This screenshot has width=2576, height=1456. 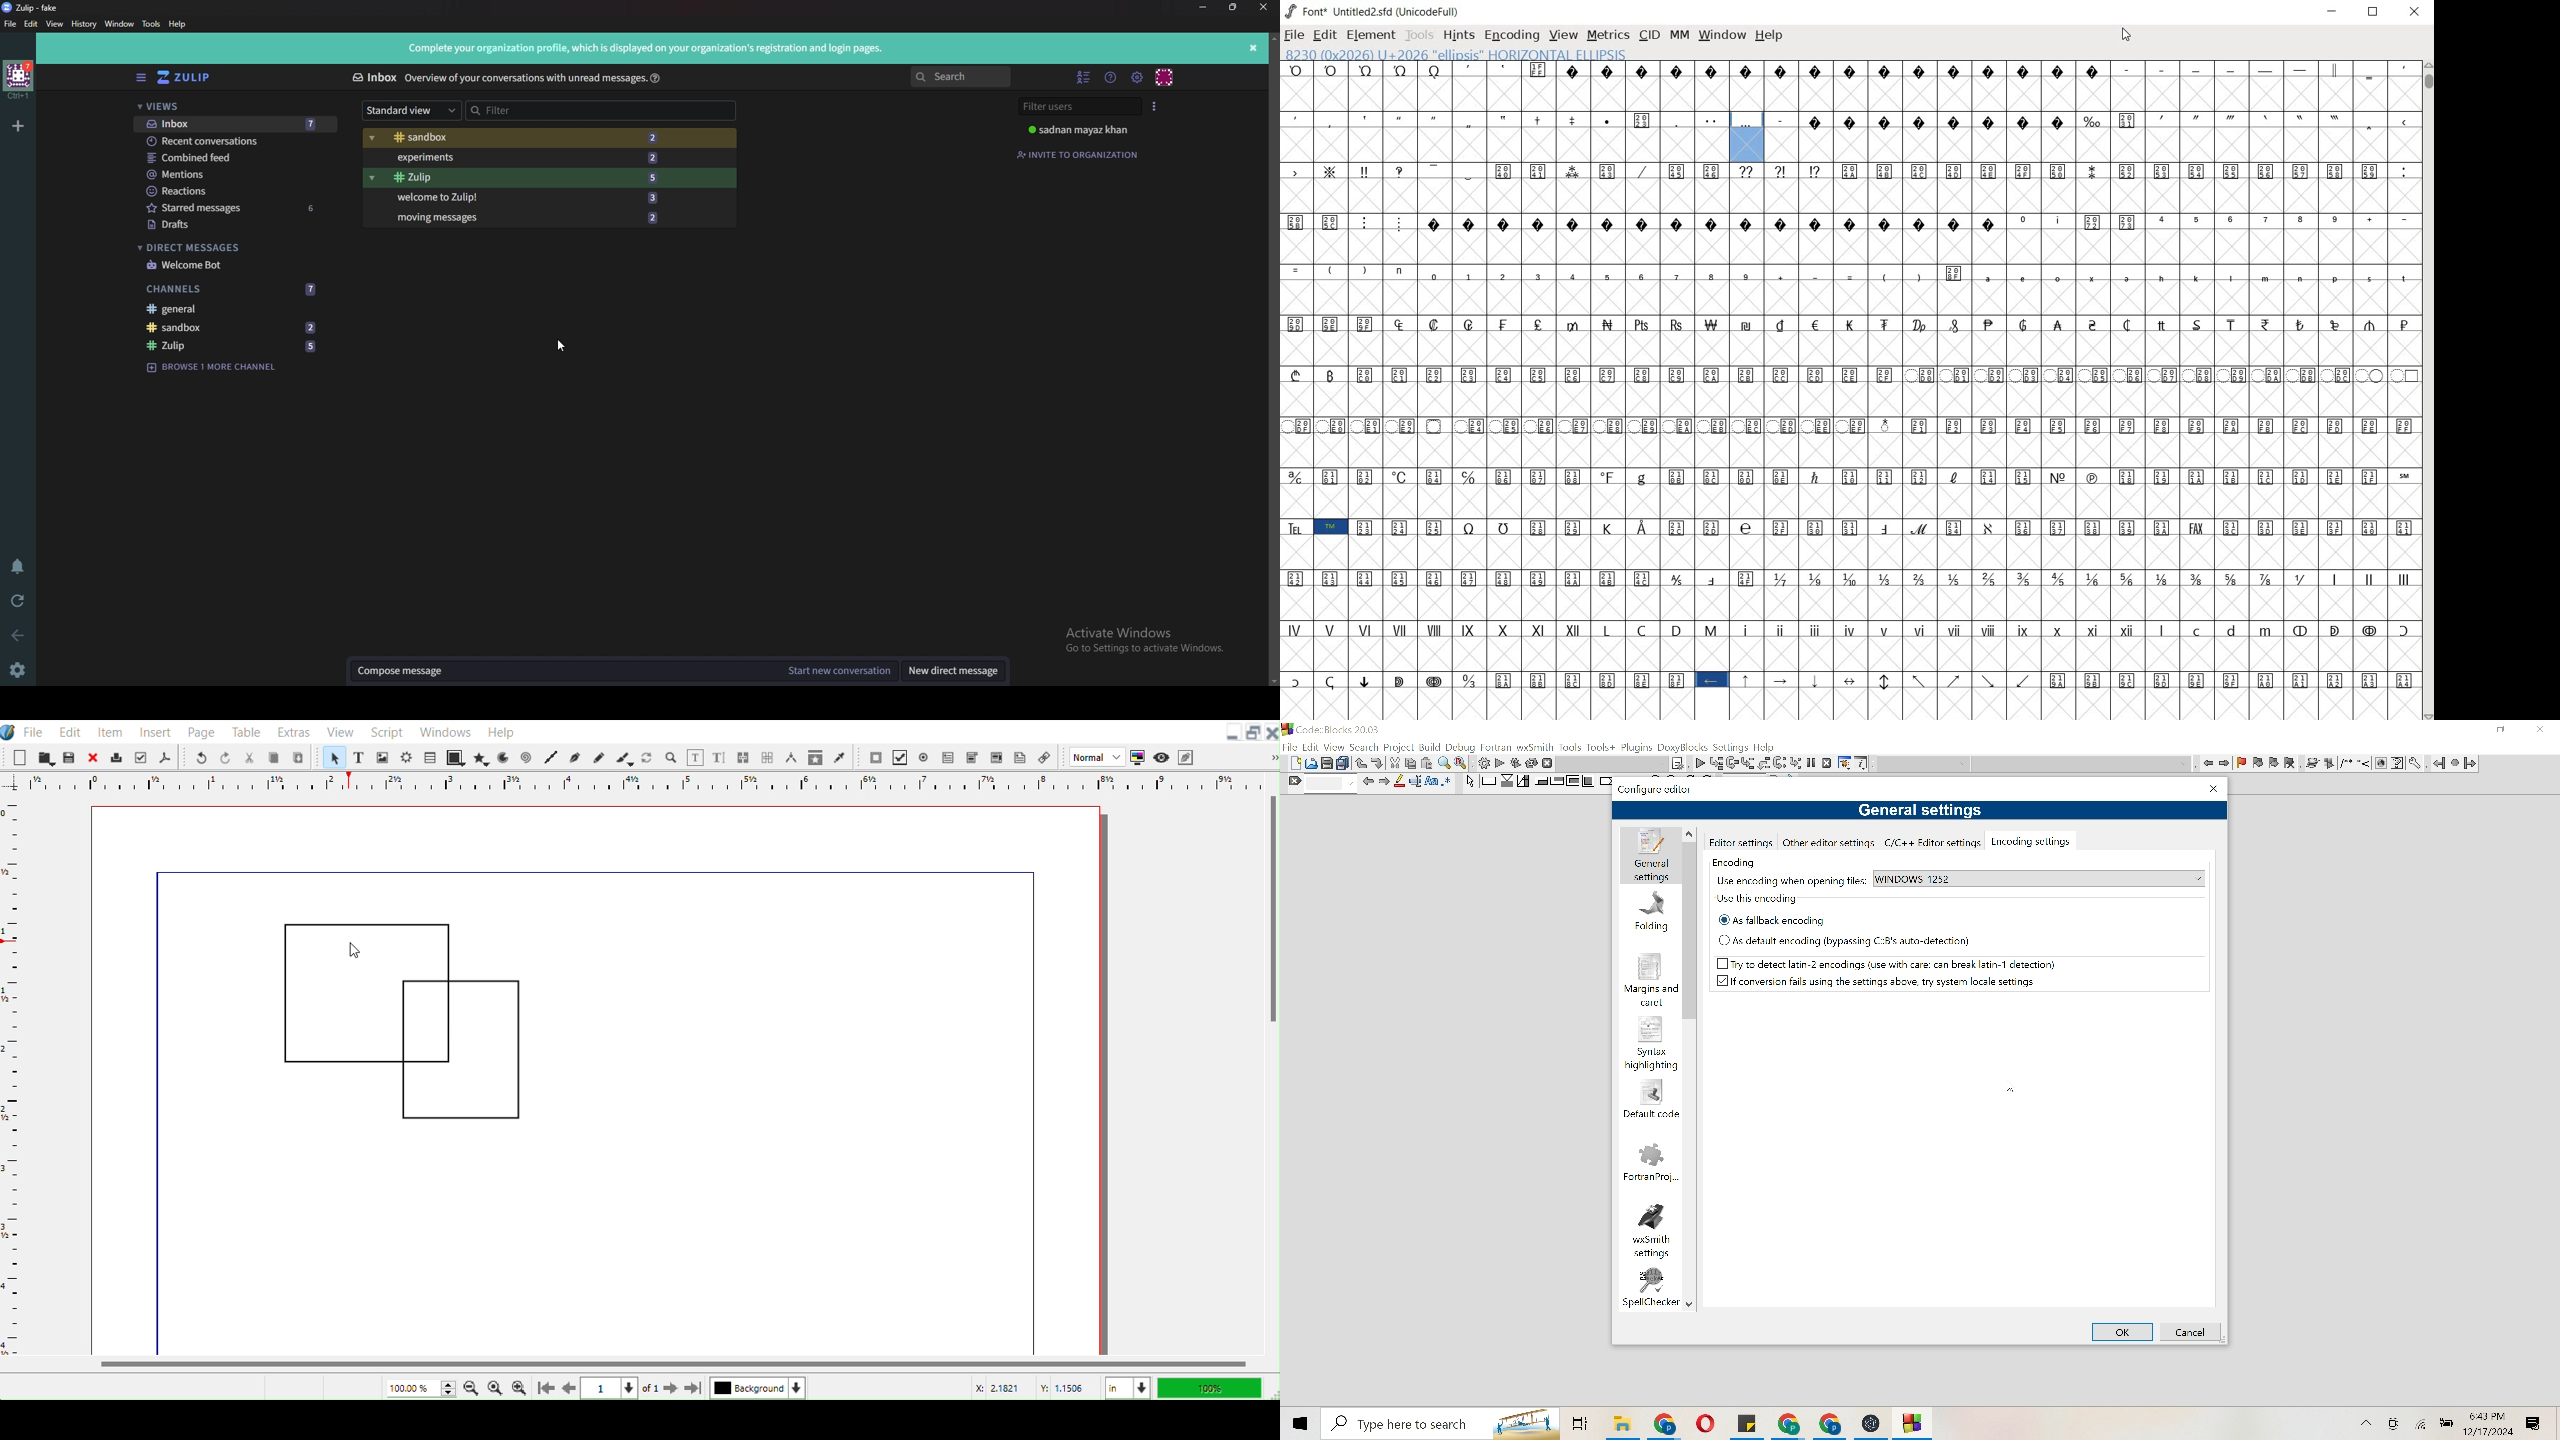 What do you see at coordinates (1535, 748) in the screenshot?
I see `wxsmith` at bounding box center [1535, 748].